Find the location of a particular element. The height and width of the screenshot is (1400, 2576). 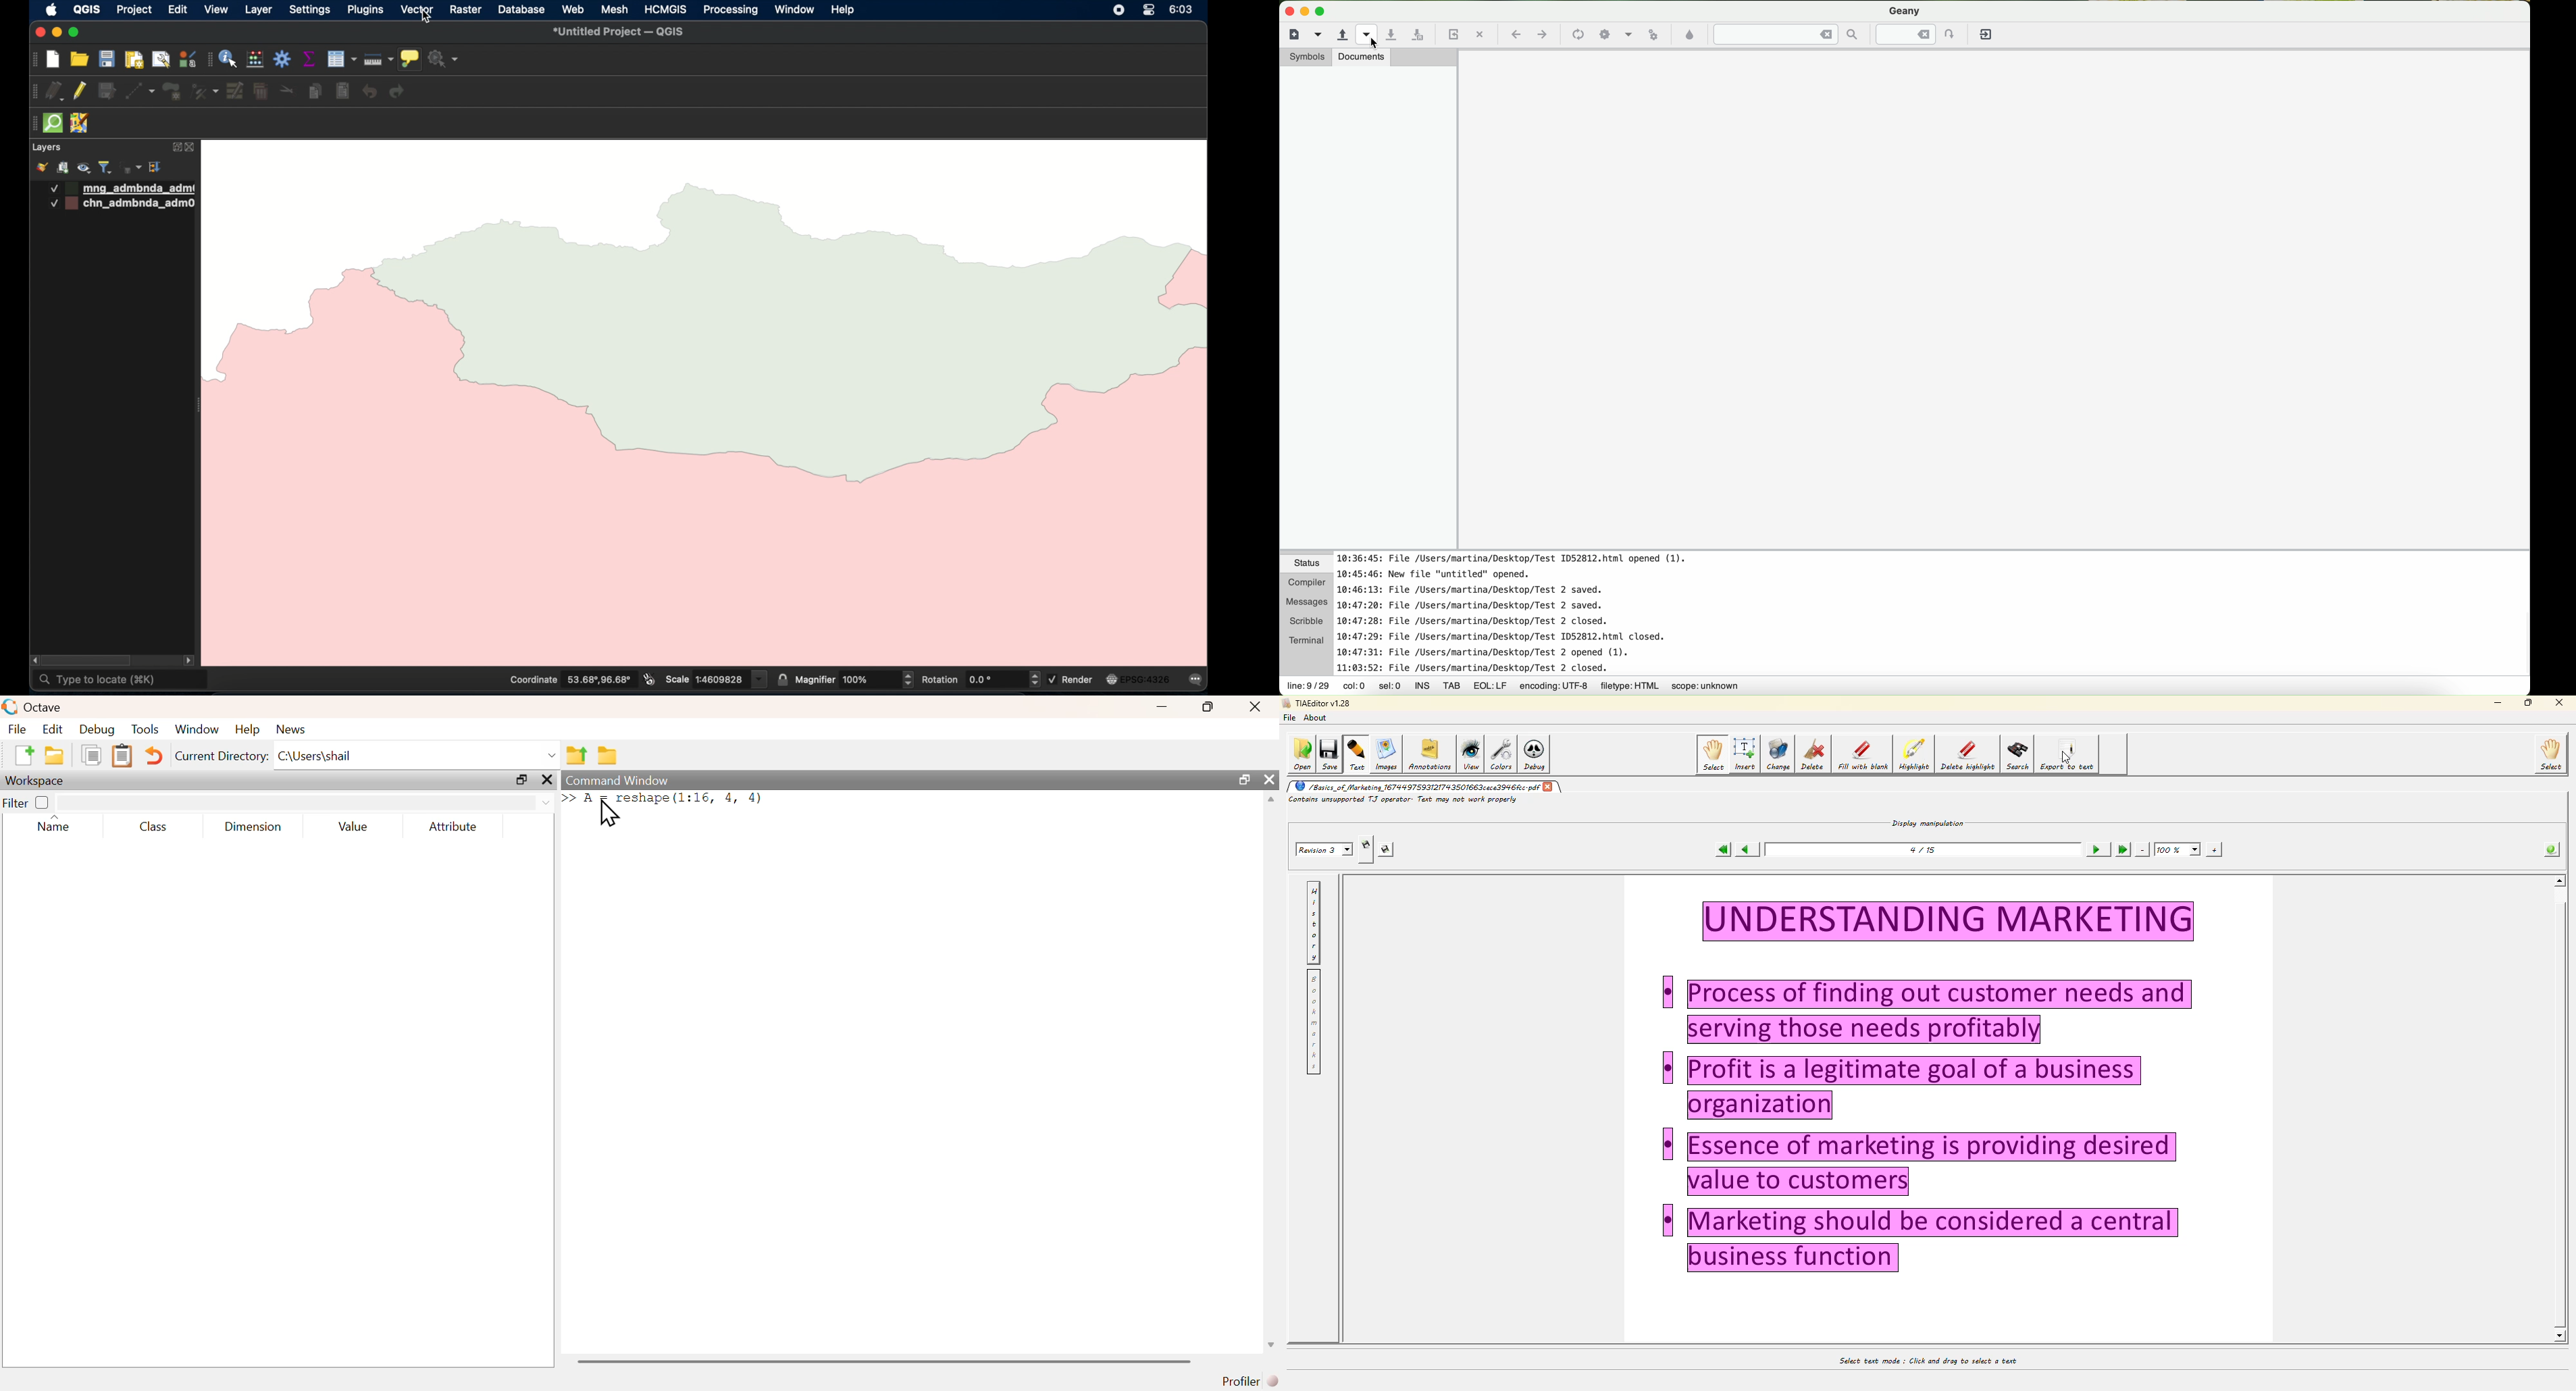

toggle extents and mouse display position is located at coordinates (649, 679).